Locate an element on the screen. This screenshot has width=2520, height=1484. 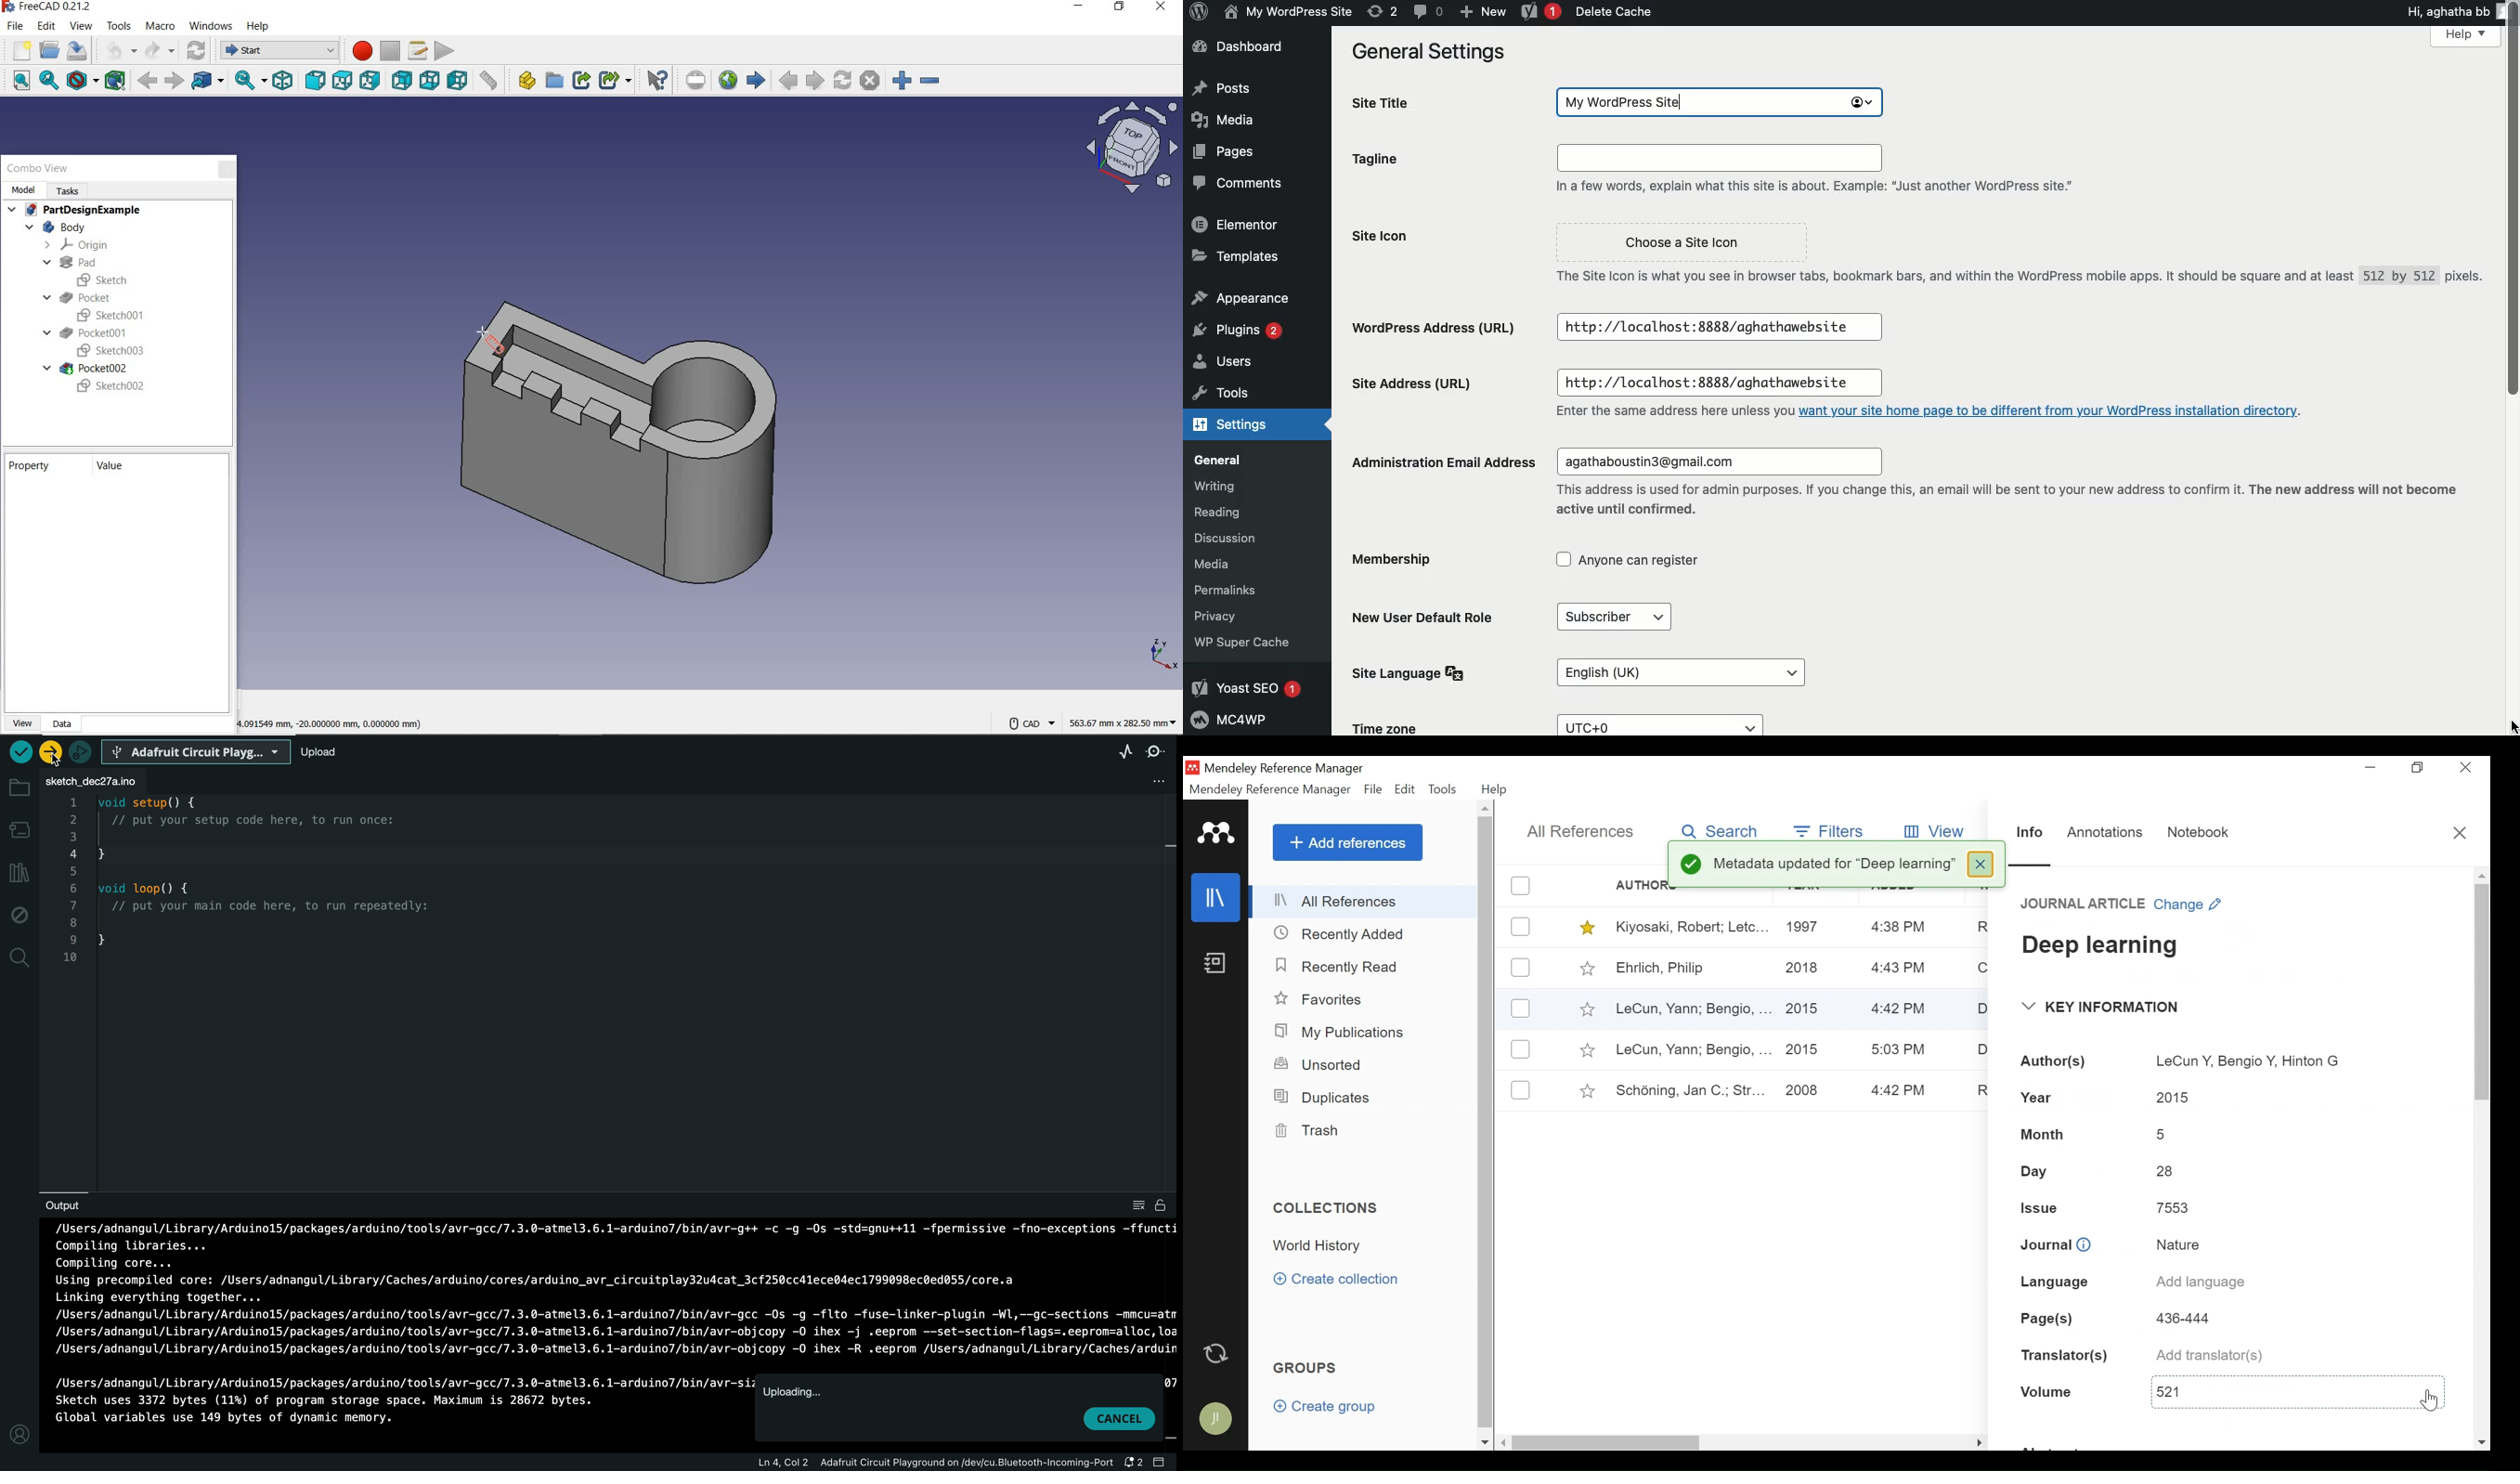
SKETCH is located at coordinates (105, 280).